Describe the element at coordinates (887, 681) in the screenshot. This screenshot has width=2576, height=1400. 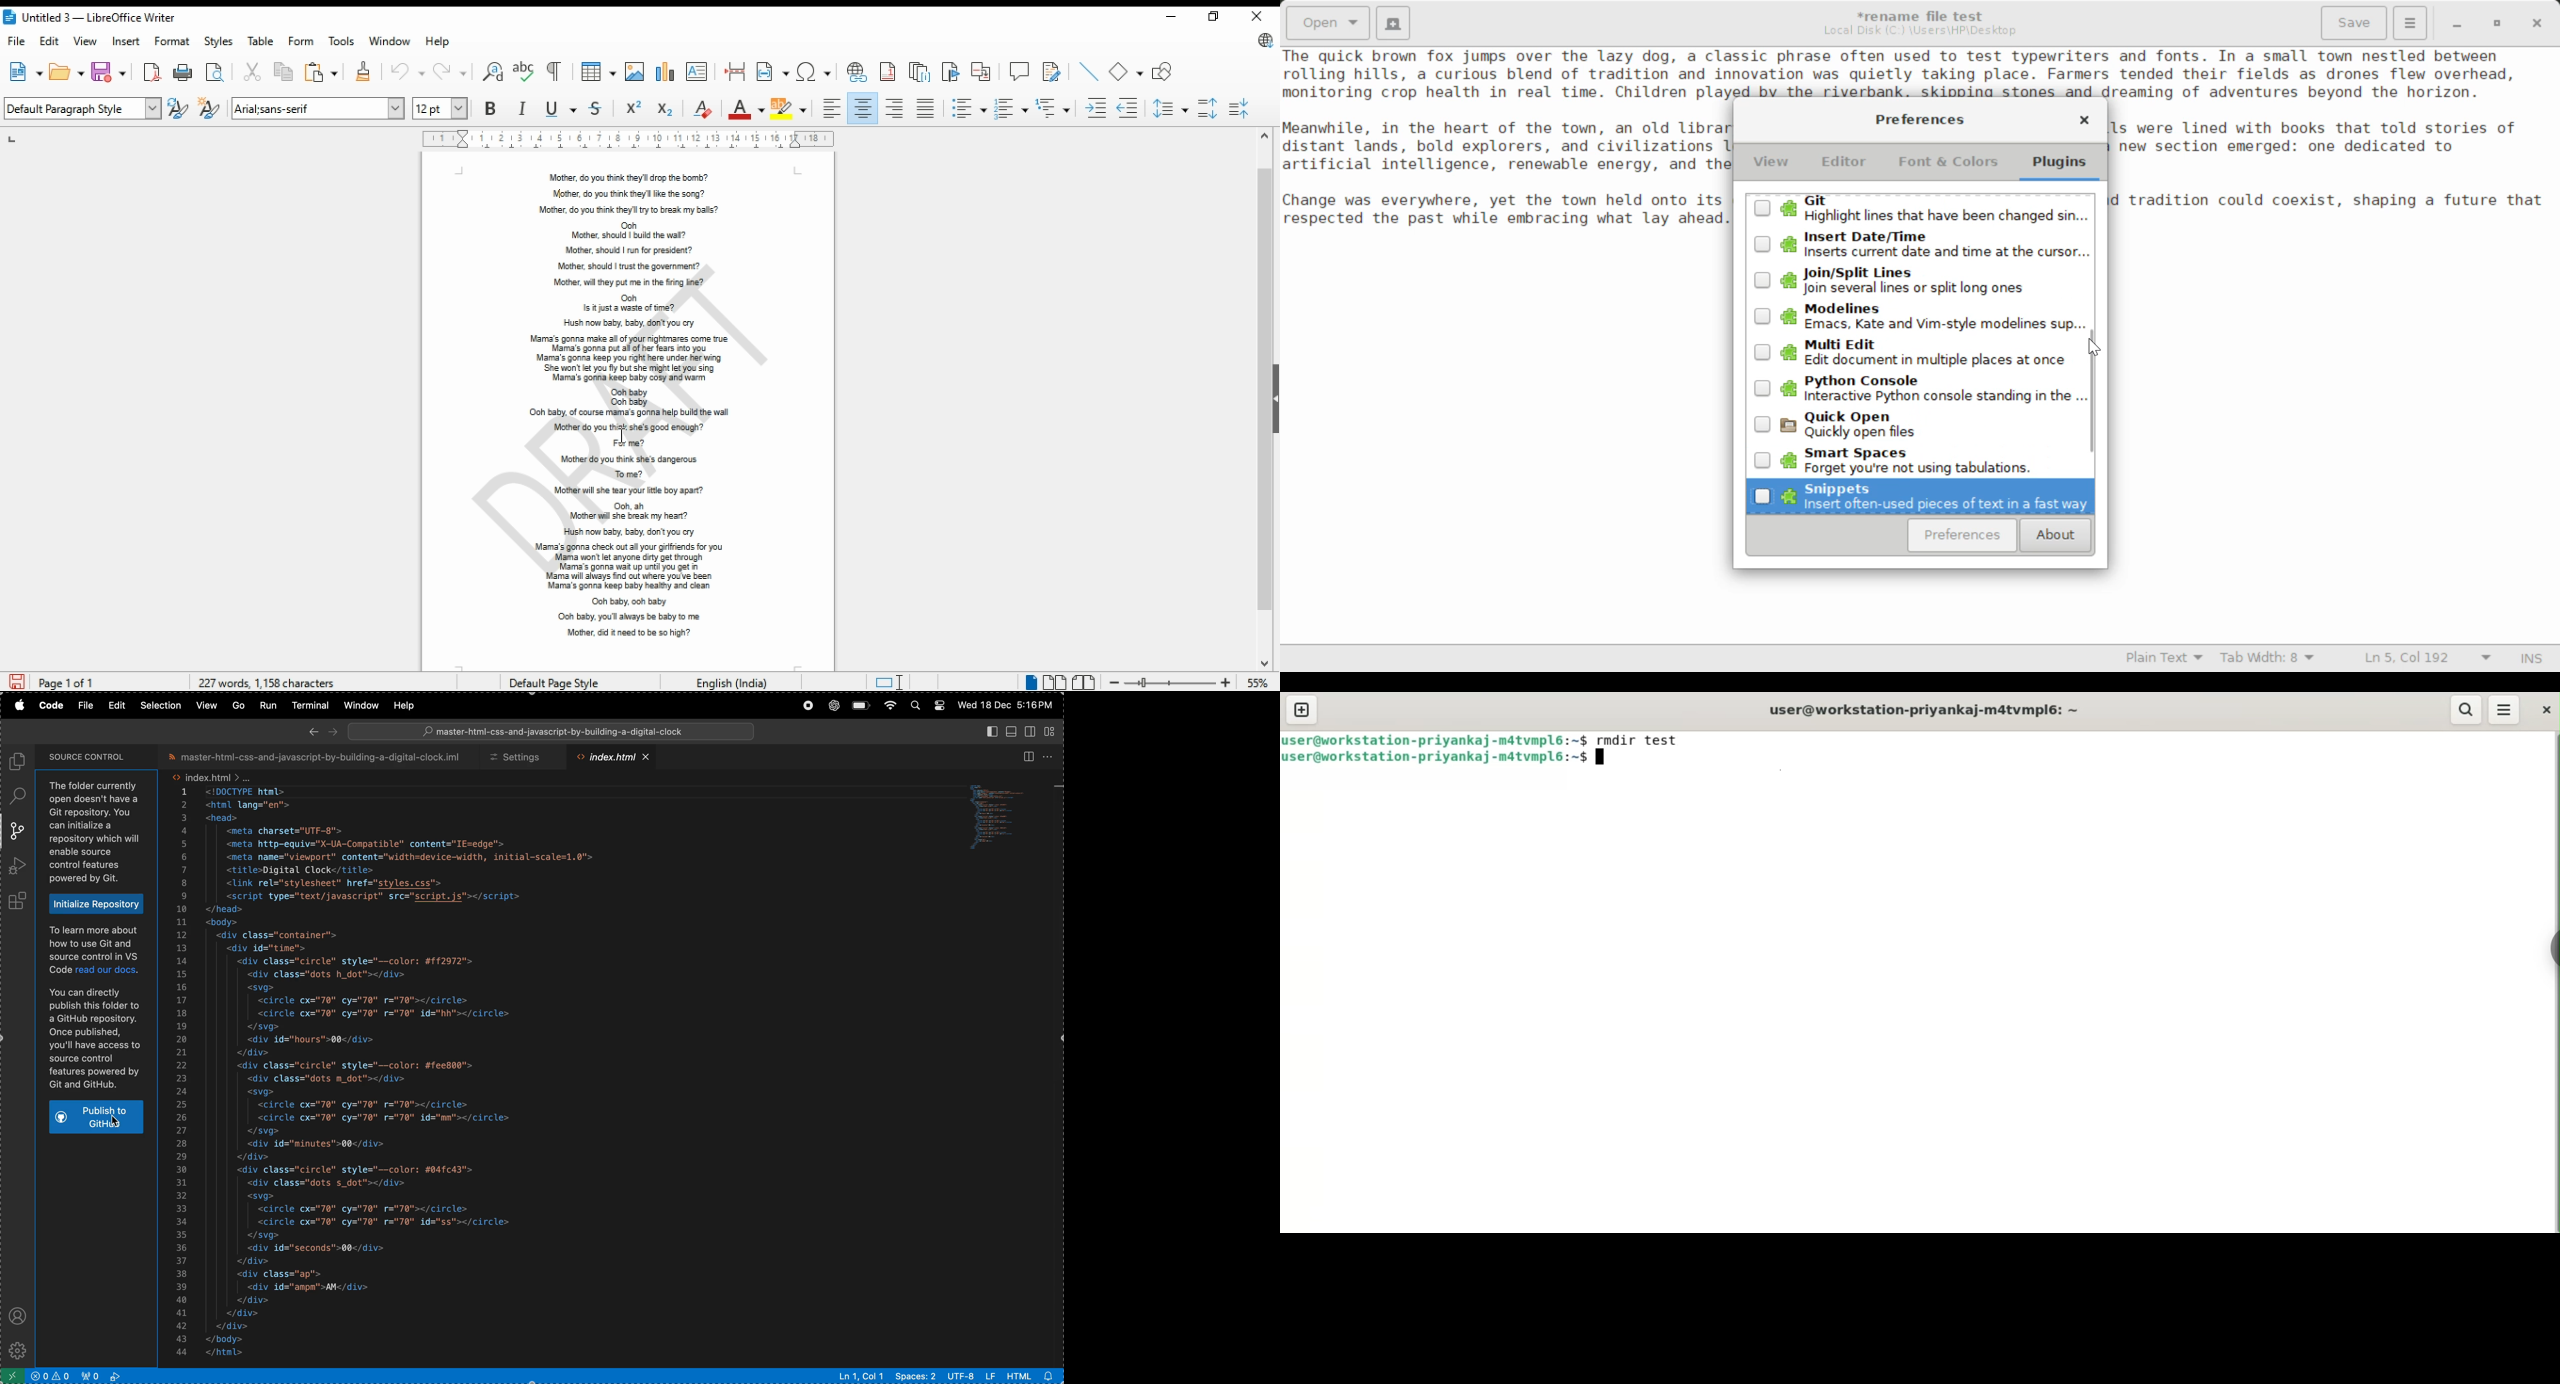
I see `toggle cursor` at that location.